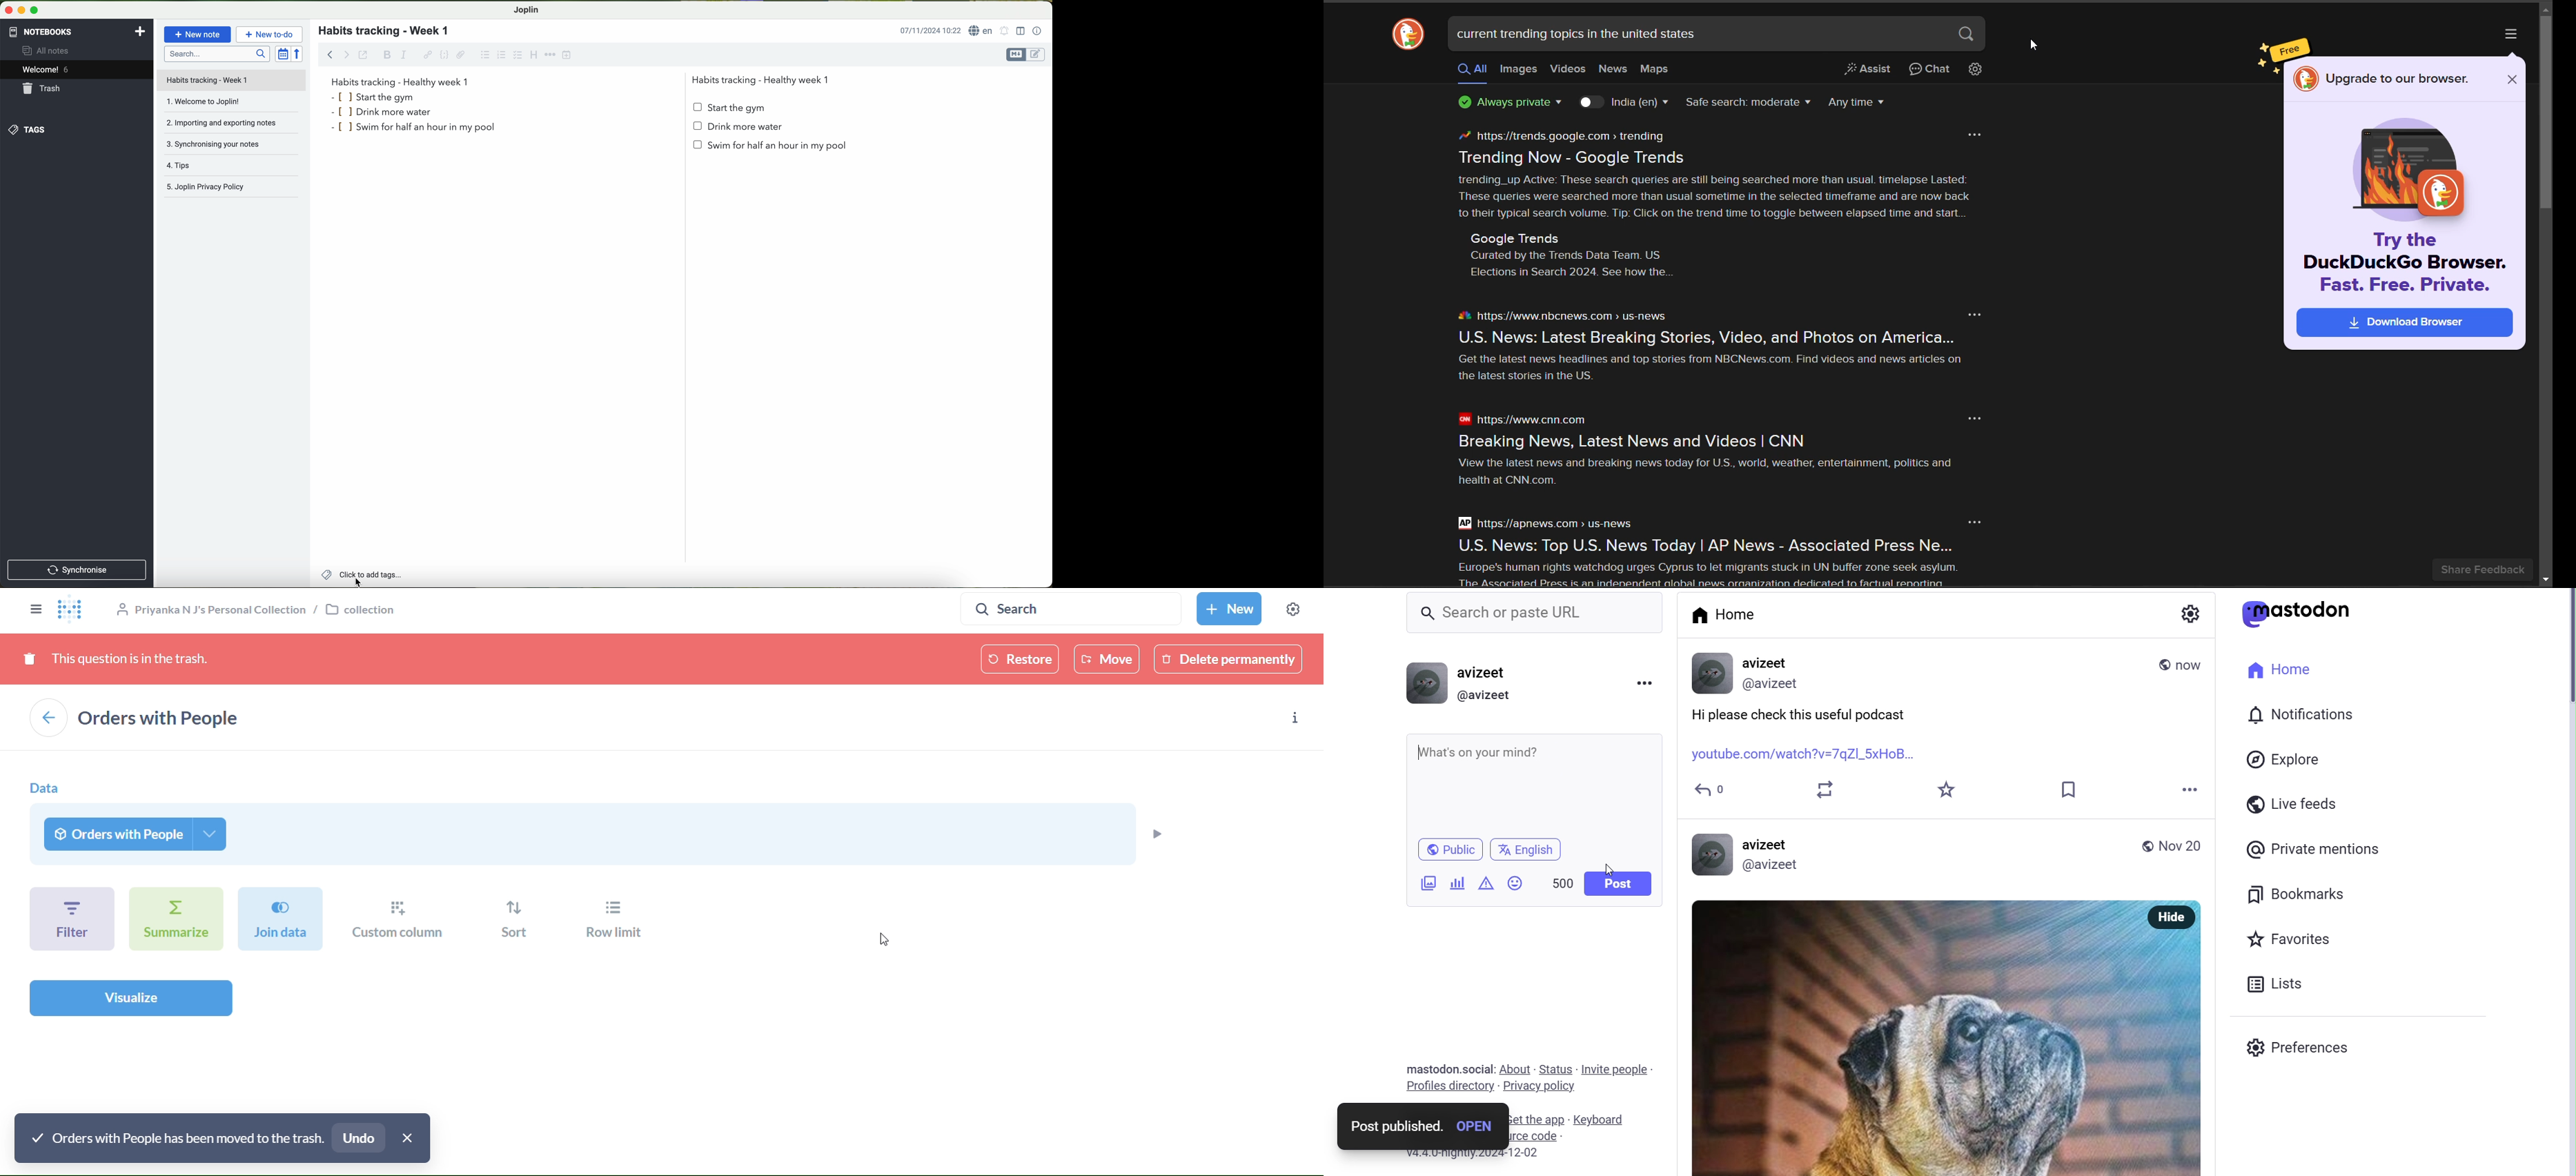  I want to click on New, so click(1226, 609).